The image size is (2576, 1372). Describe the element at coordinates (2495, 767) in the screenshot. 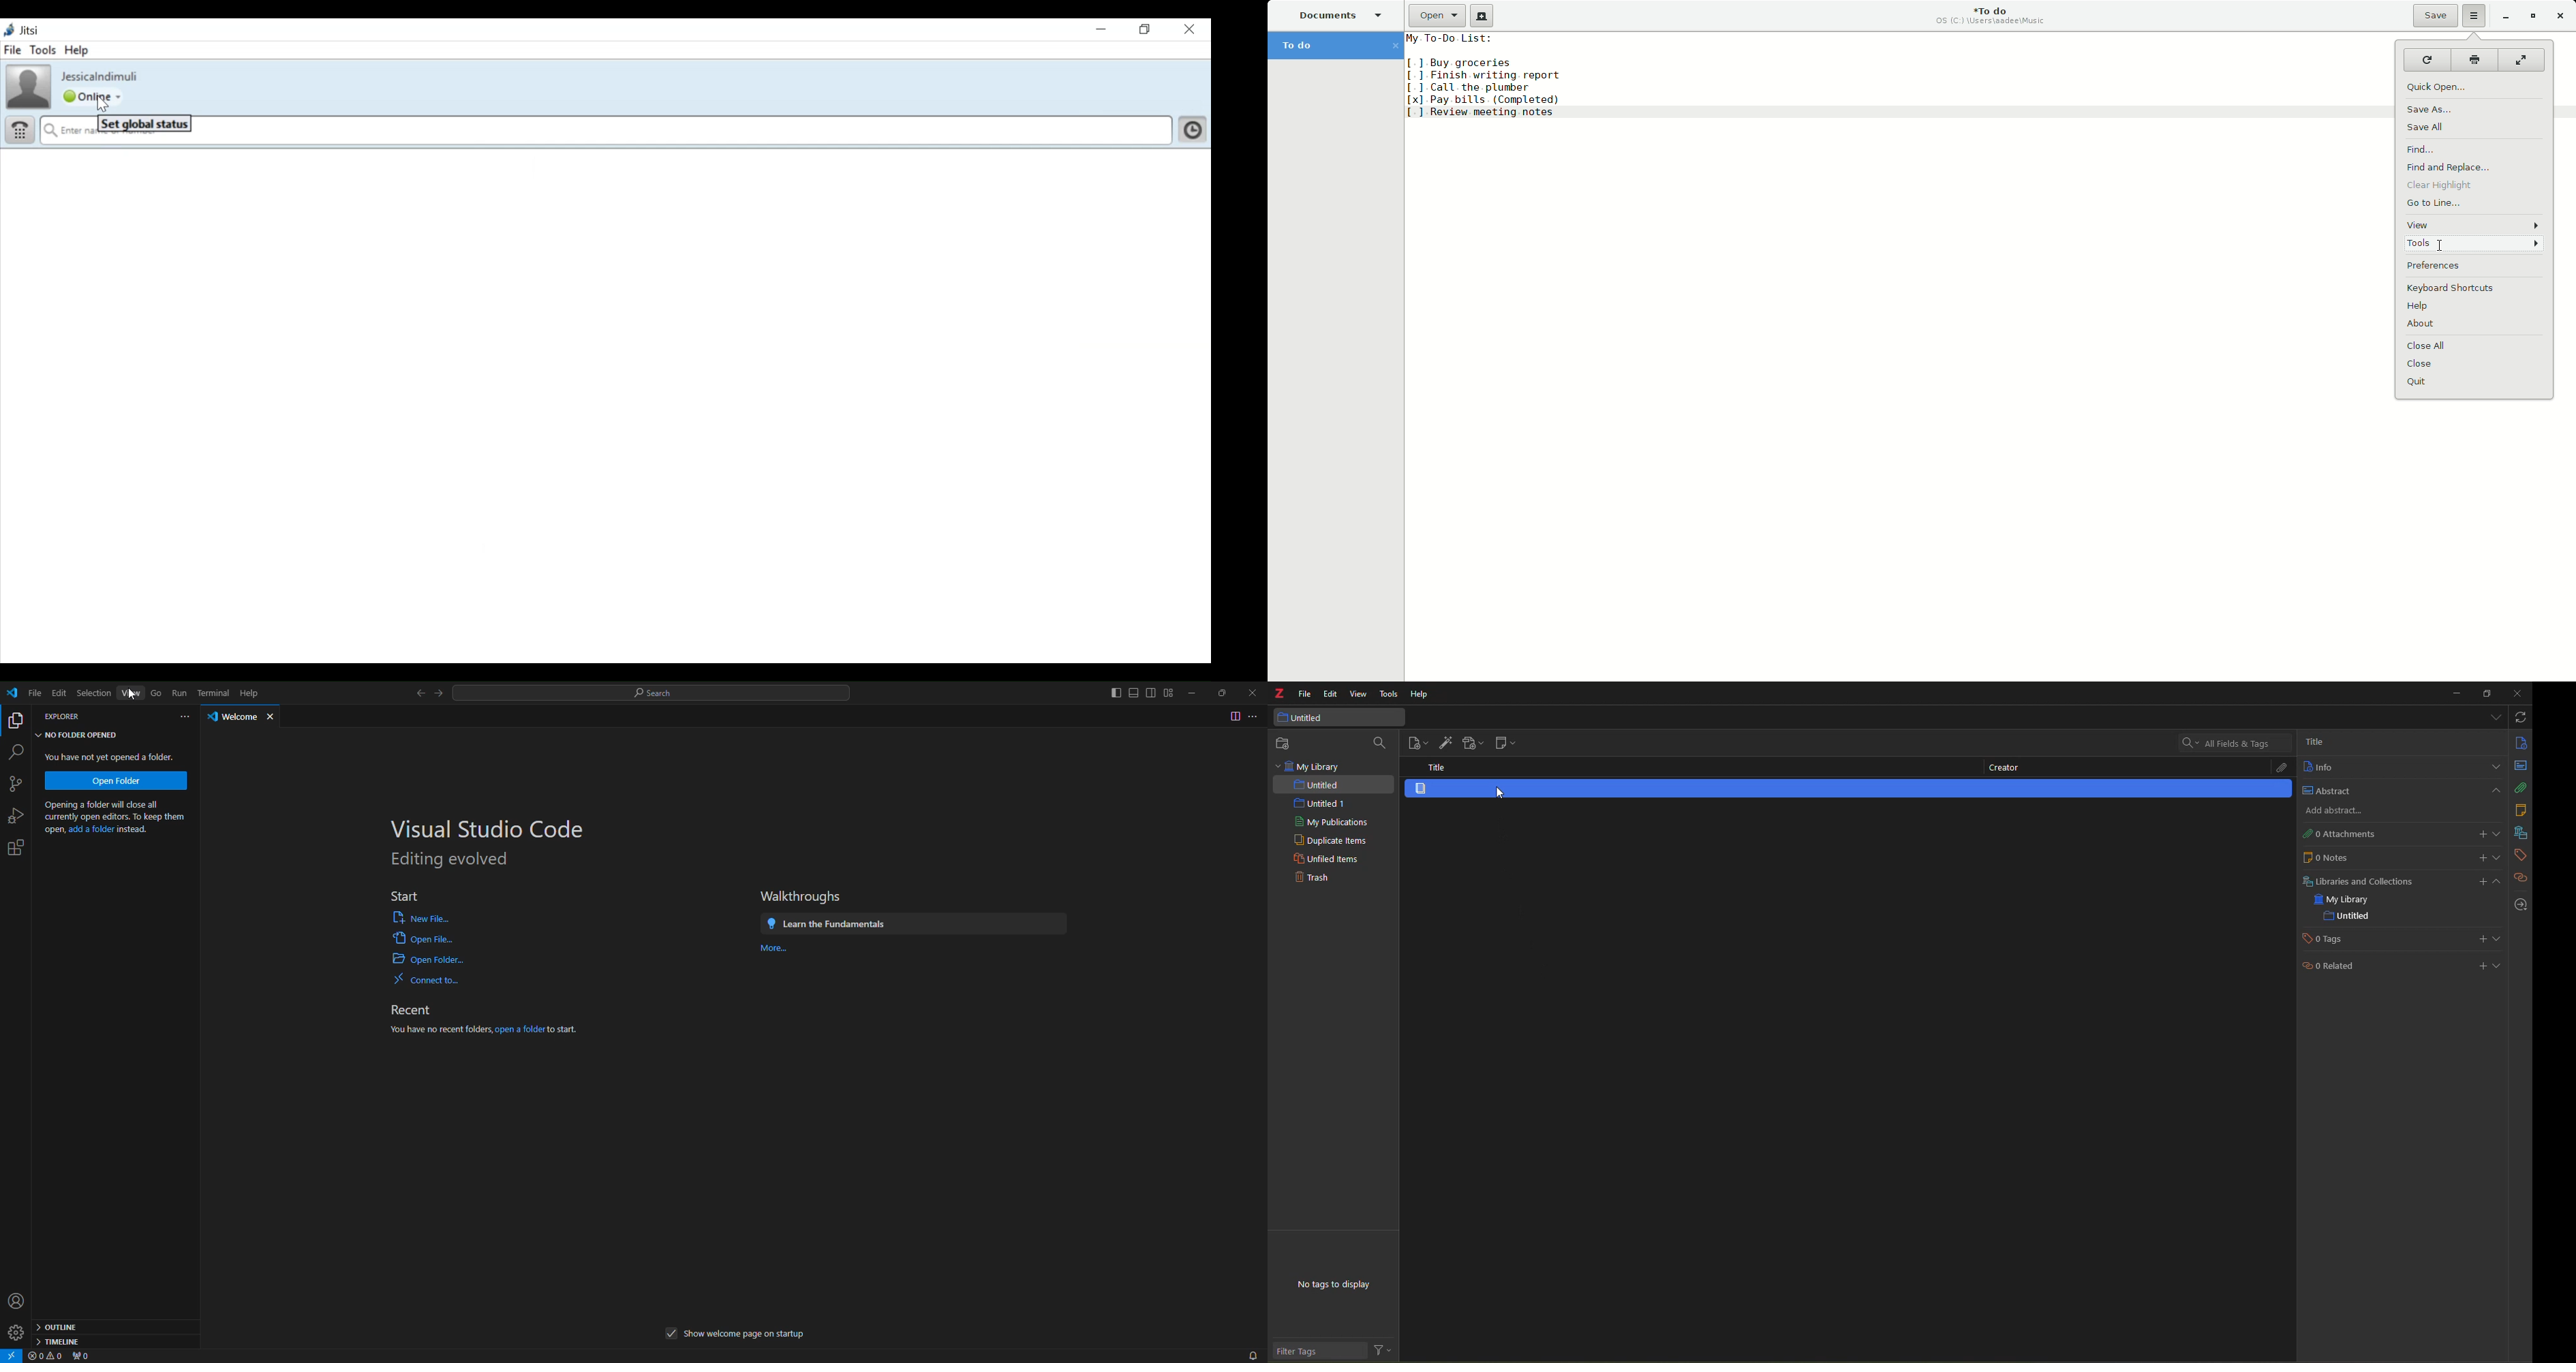

I see `expand` at that location.